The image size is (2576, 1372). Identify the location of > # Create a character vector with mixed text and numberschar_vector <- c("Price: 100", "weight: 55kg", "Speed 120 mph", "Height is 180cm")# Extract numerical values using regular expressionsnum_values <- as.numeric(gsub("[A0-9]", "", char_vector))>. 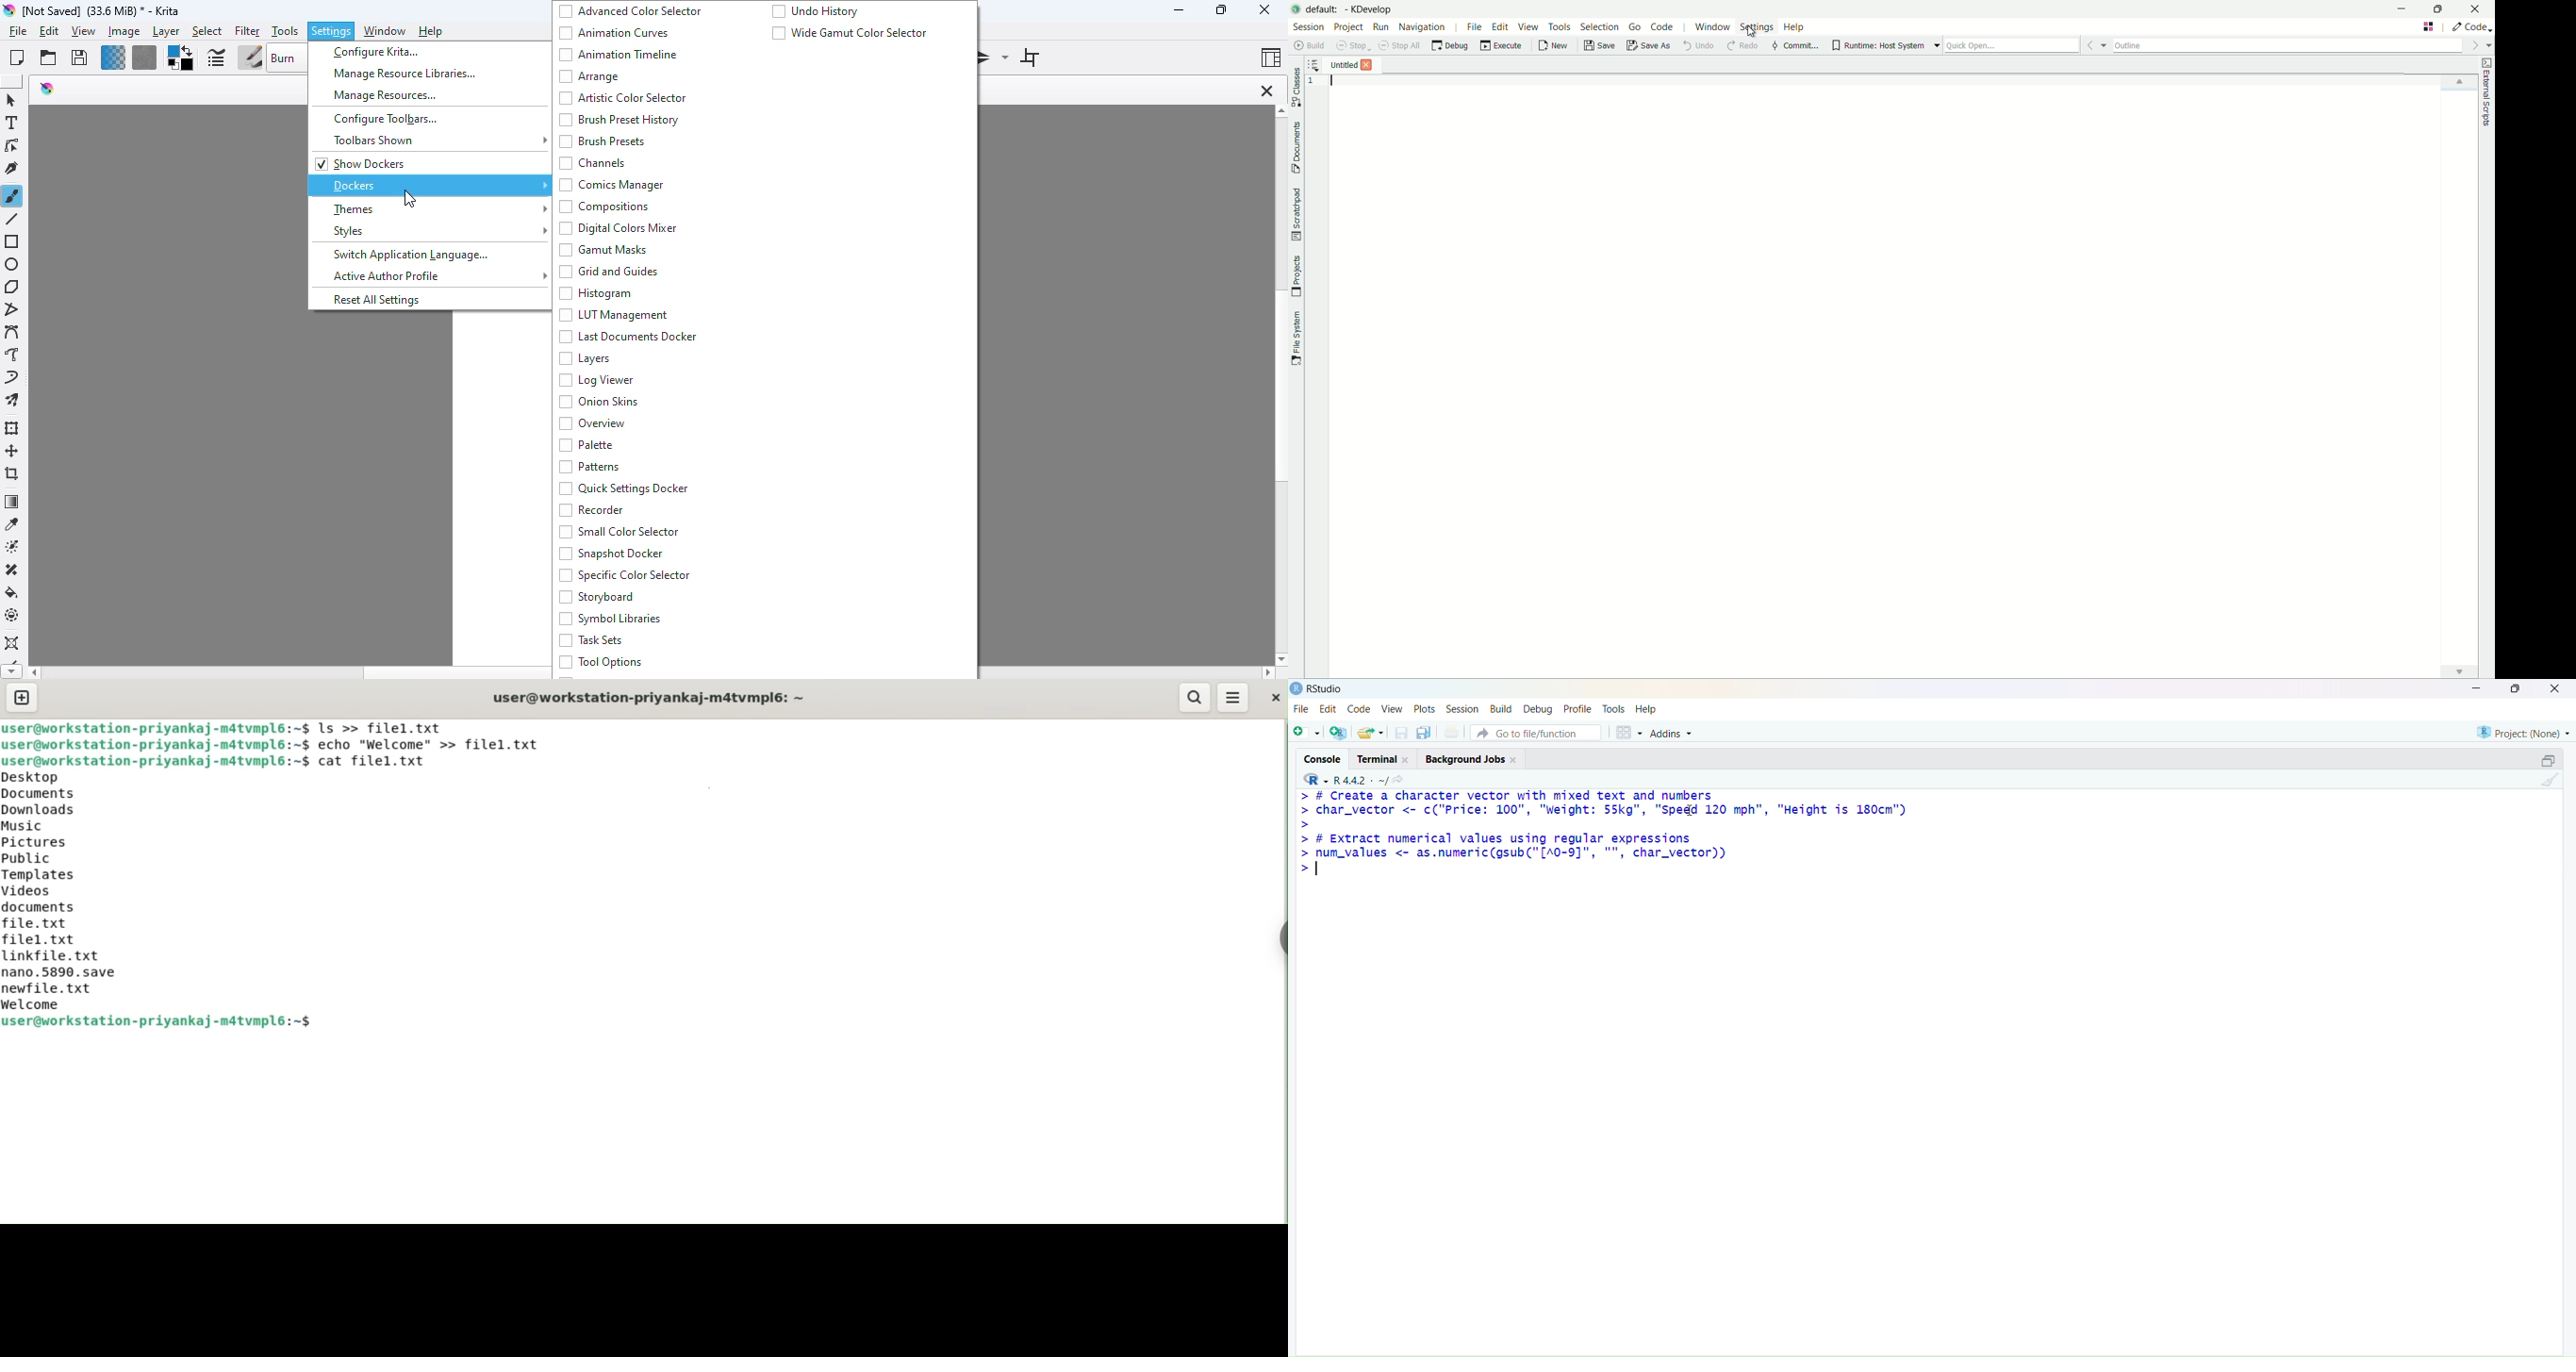
(1605, 833).